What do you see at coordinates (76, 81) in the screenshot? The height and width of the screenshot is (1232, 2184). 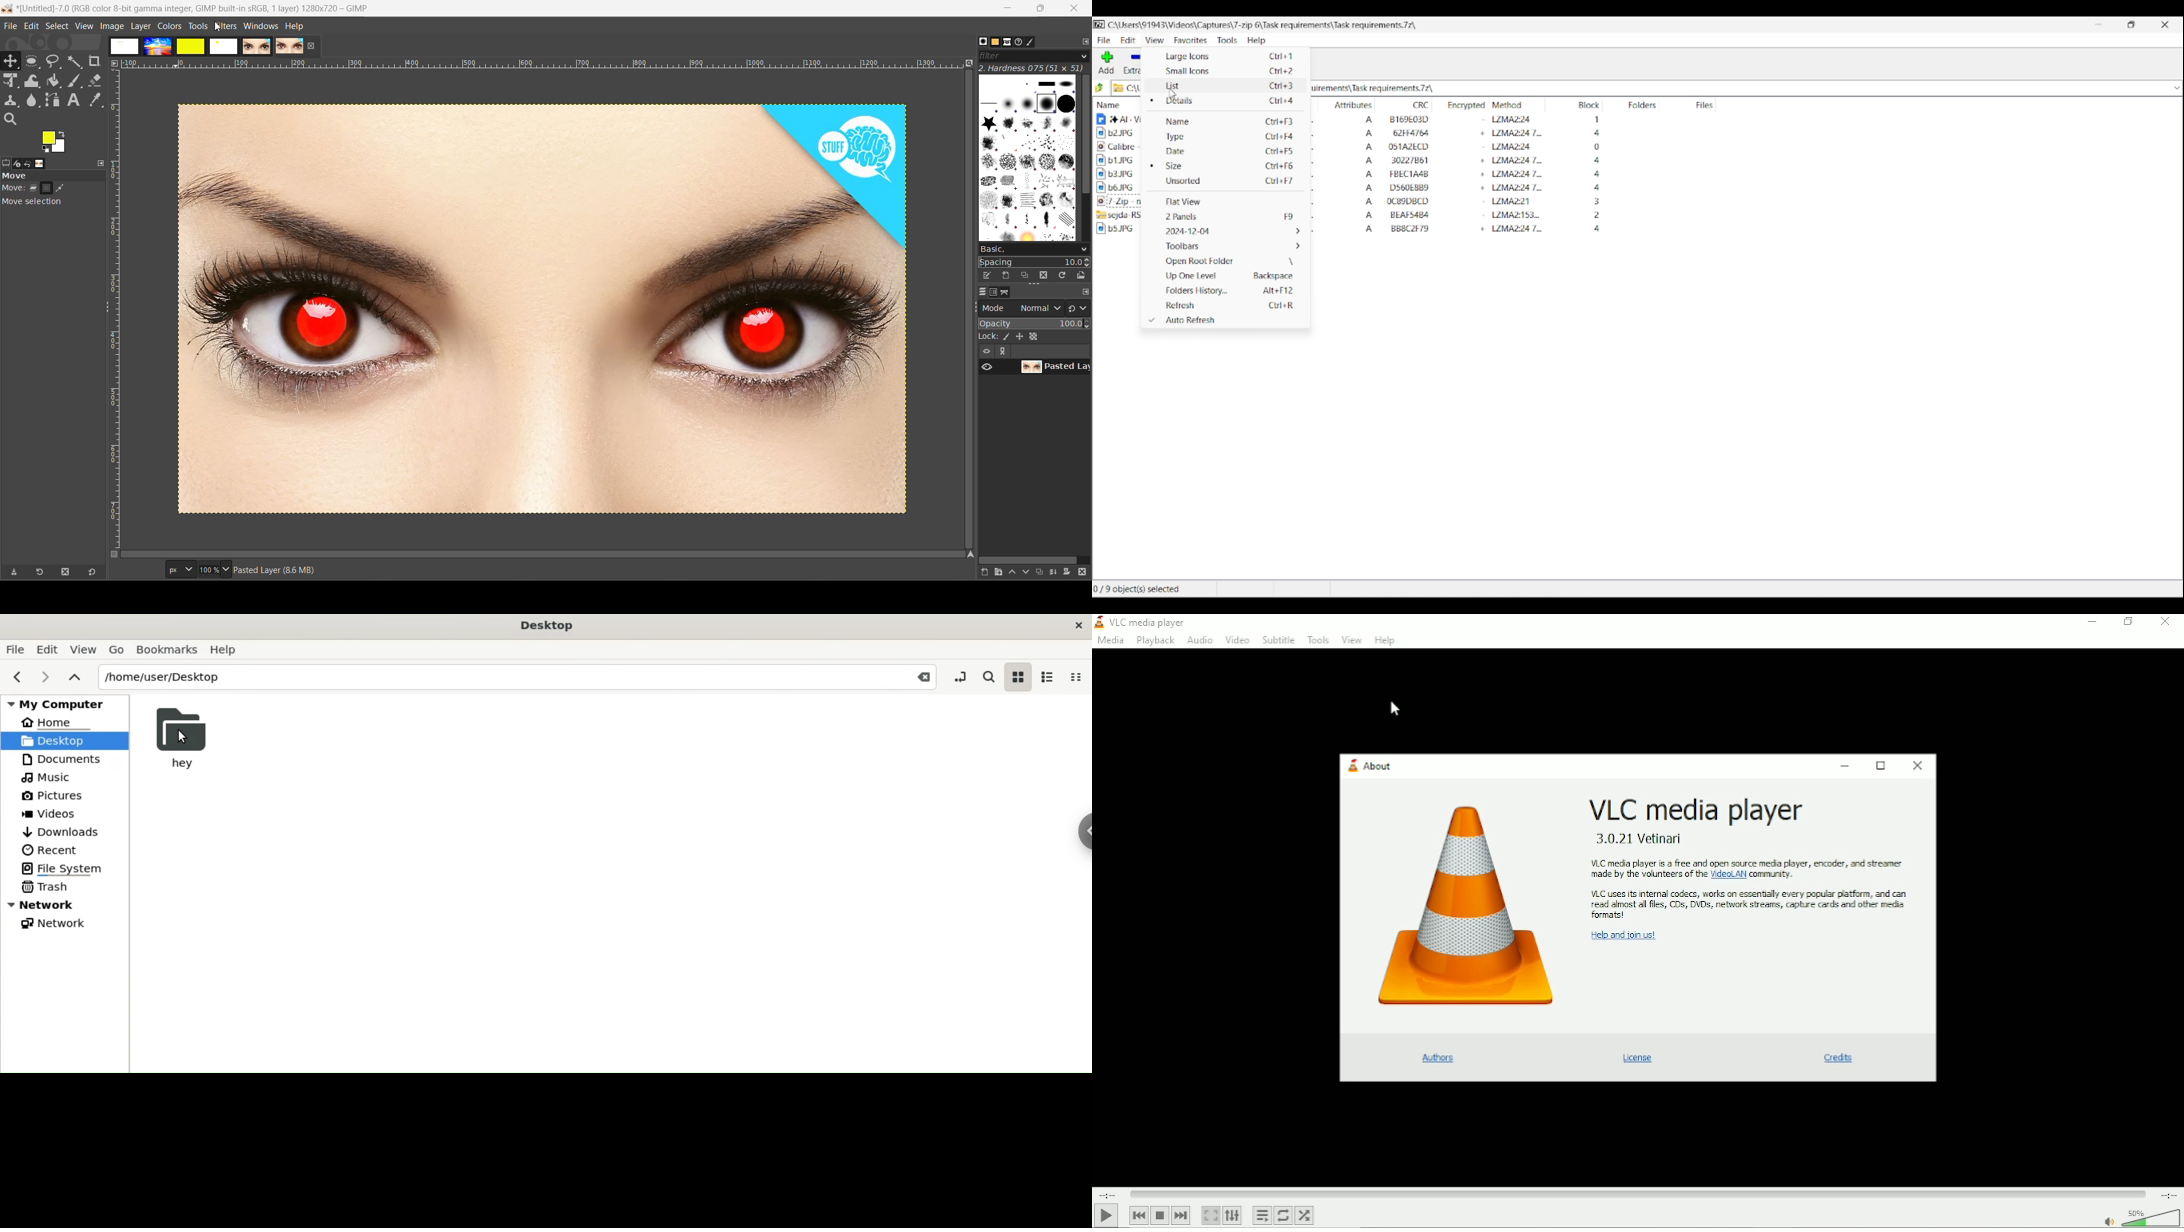 I see `ink` at bounding box center [76, 81].